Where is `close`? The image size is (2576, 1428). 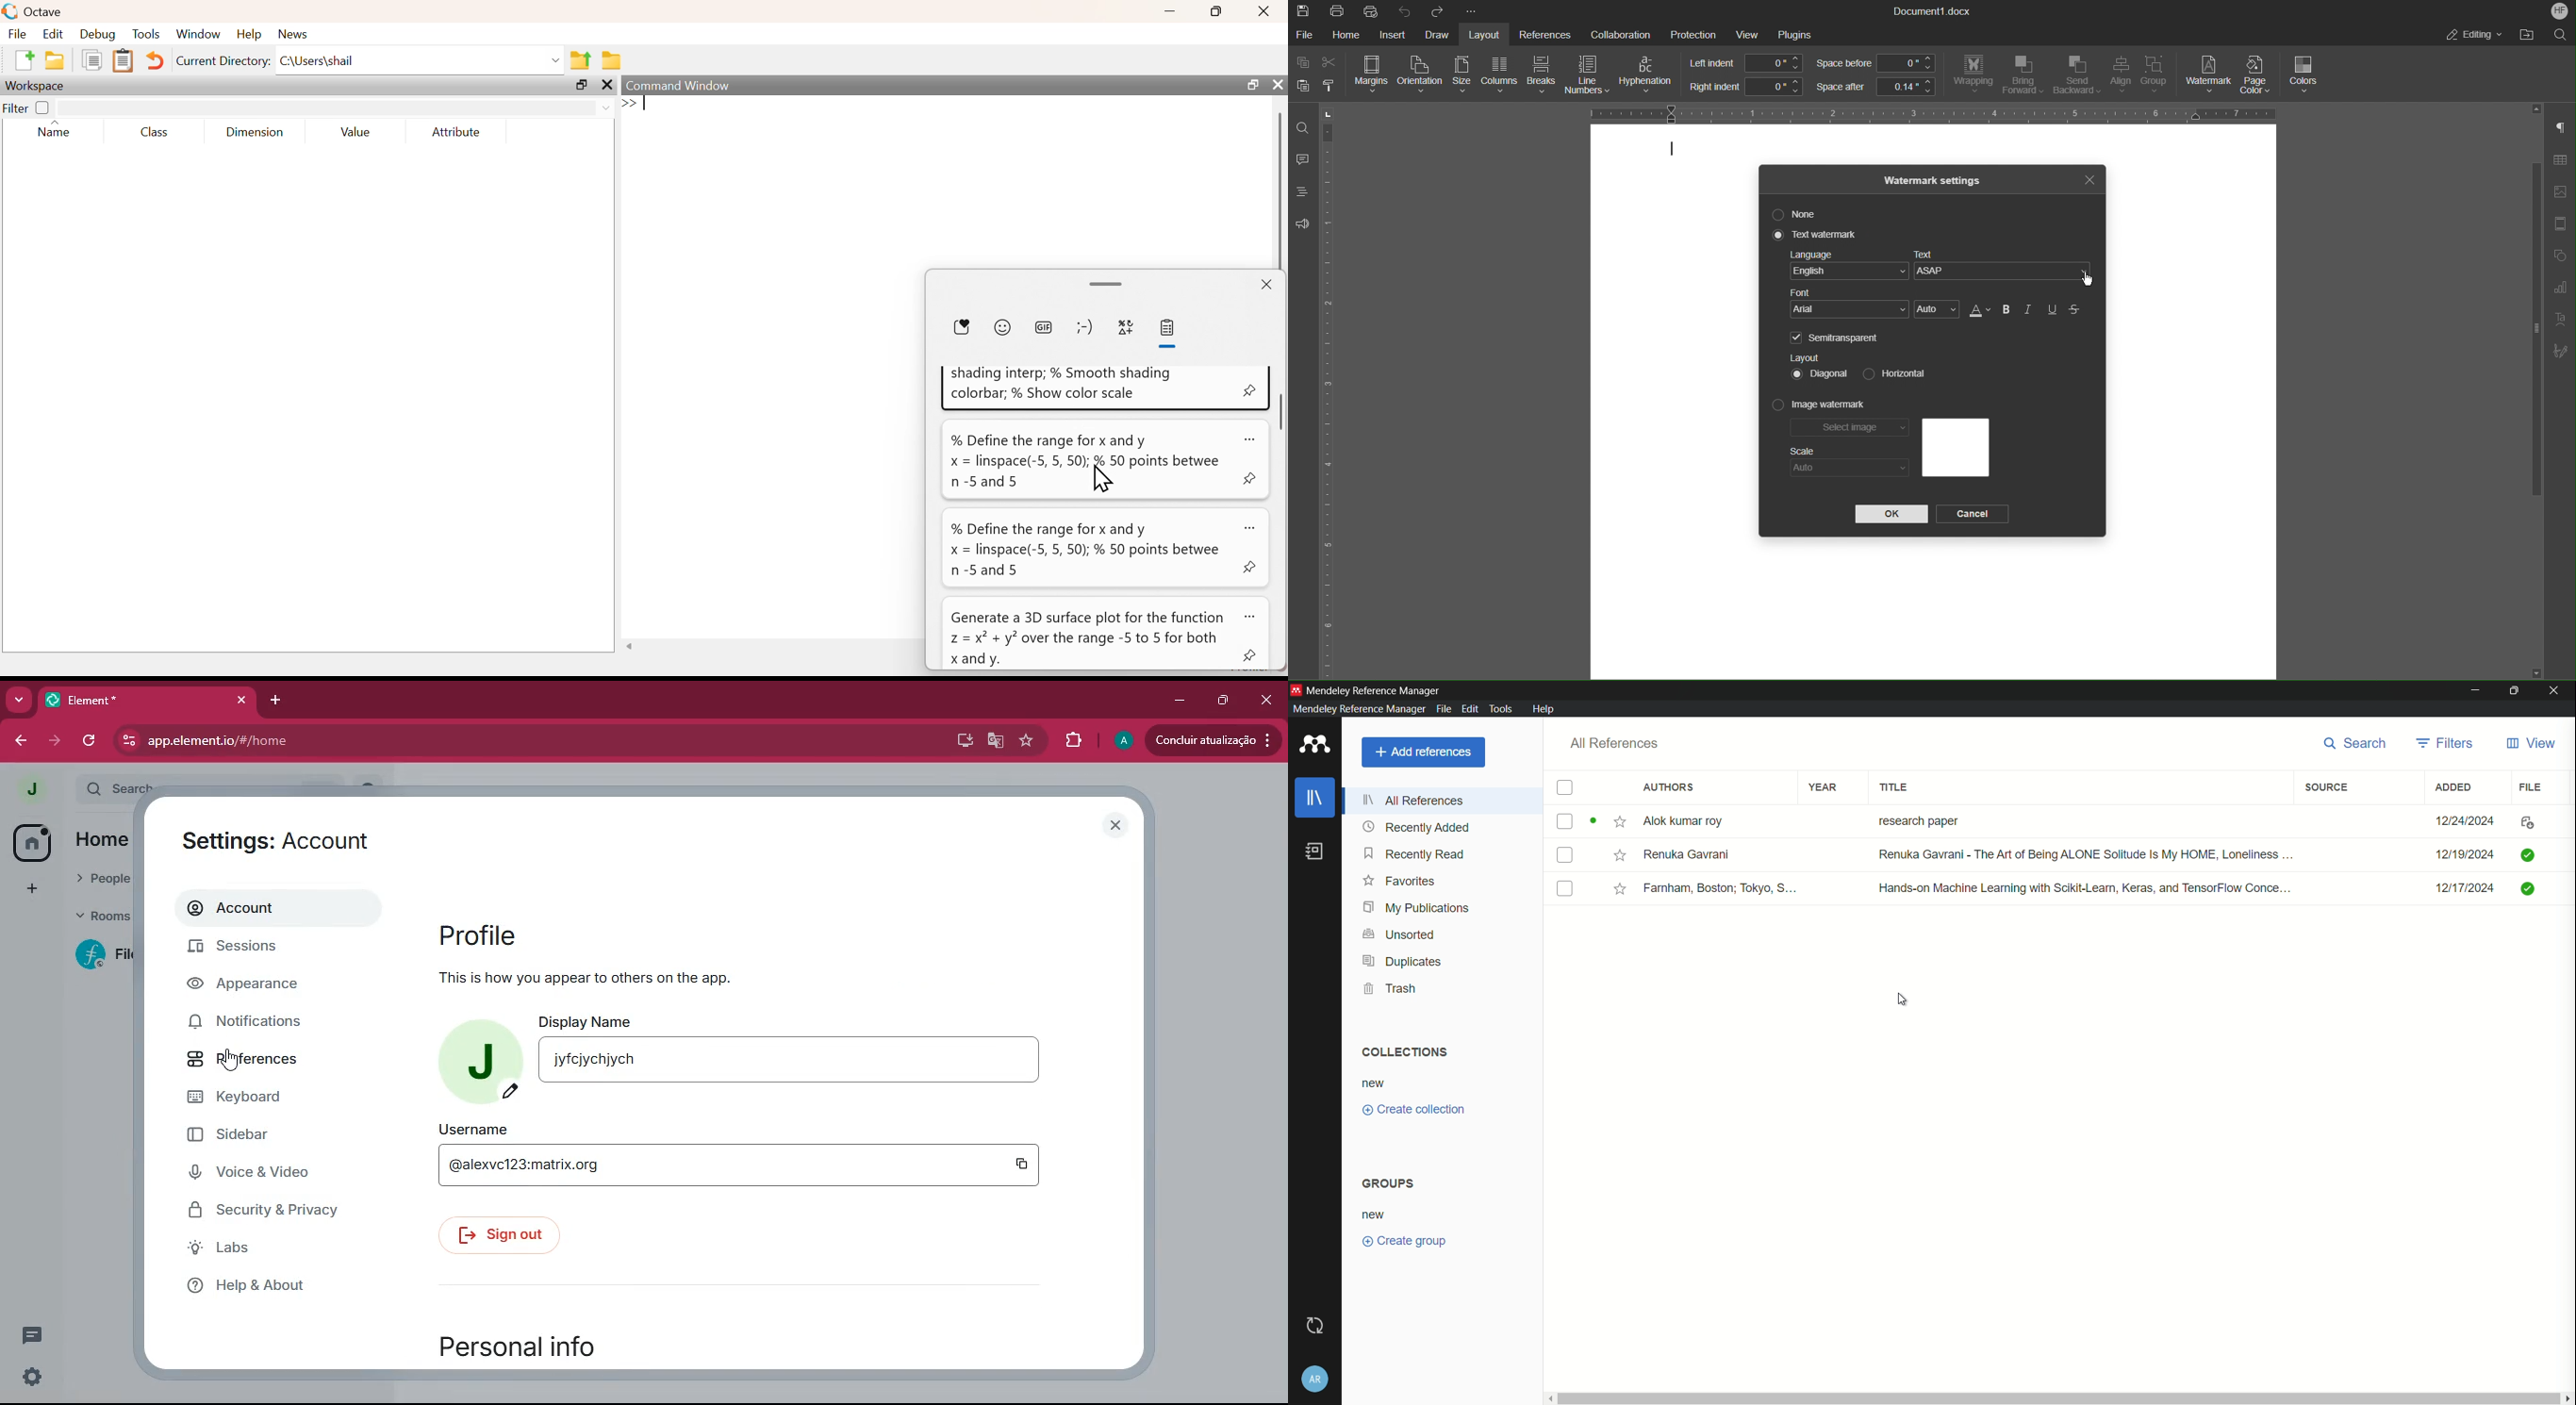 close is located at coordinates (1266, 11).